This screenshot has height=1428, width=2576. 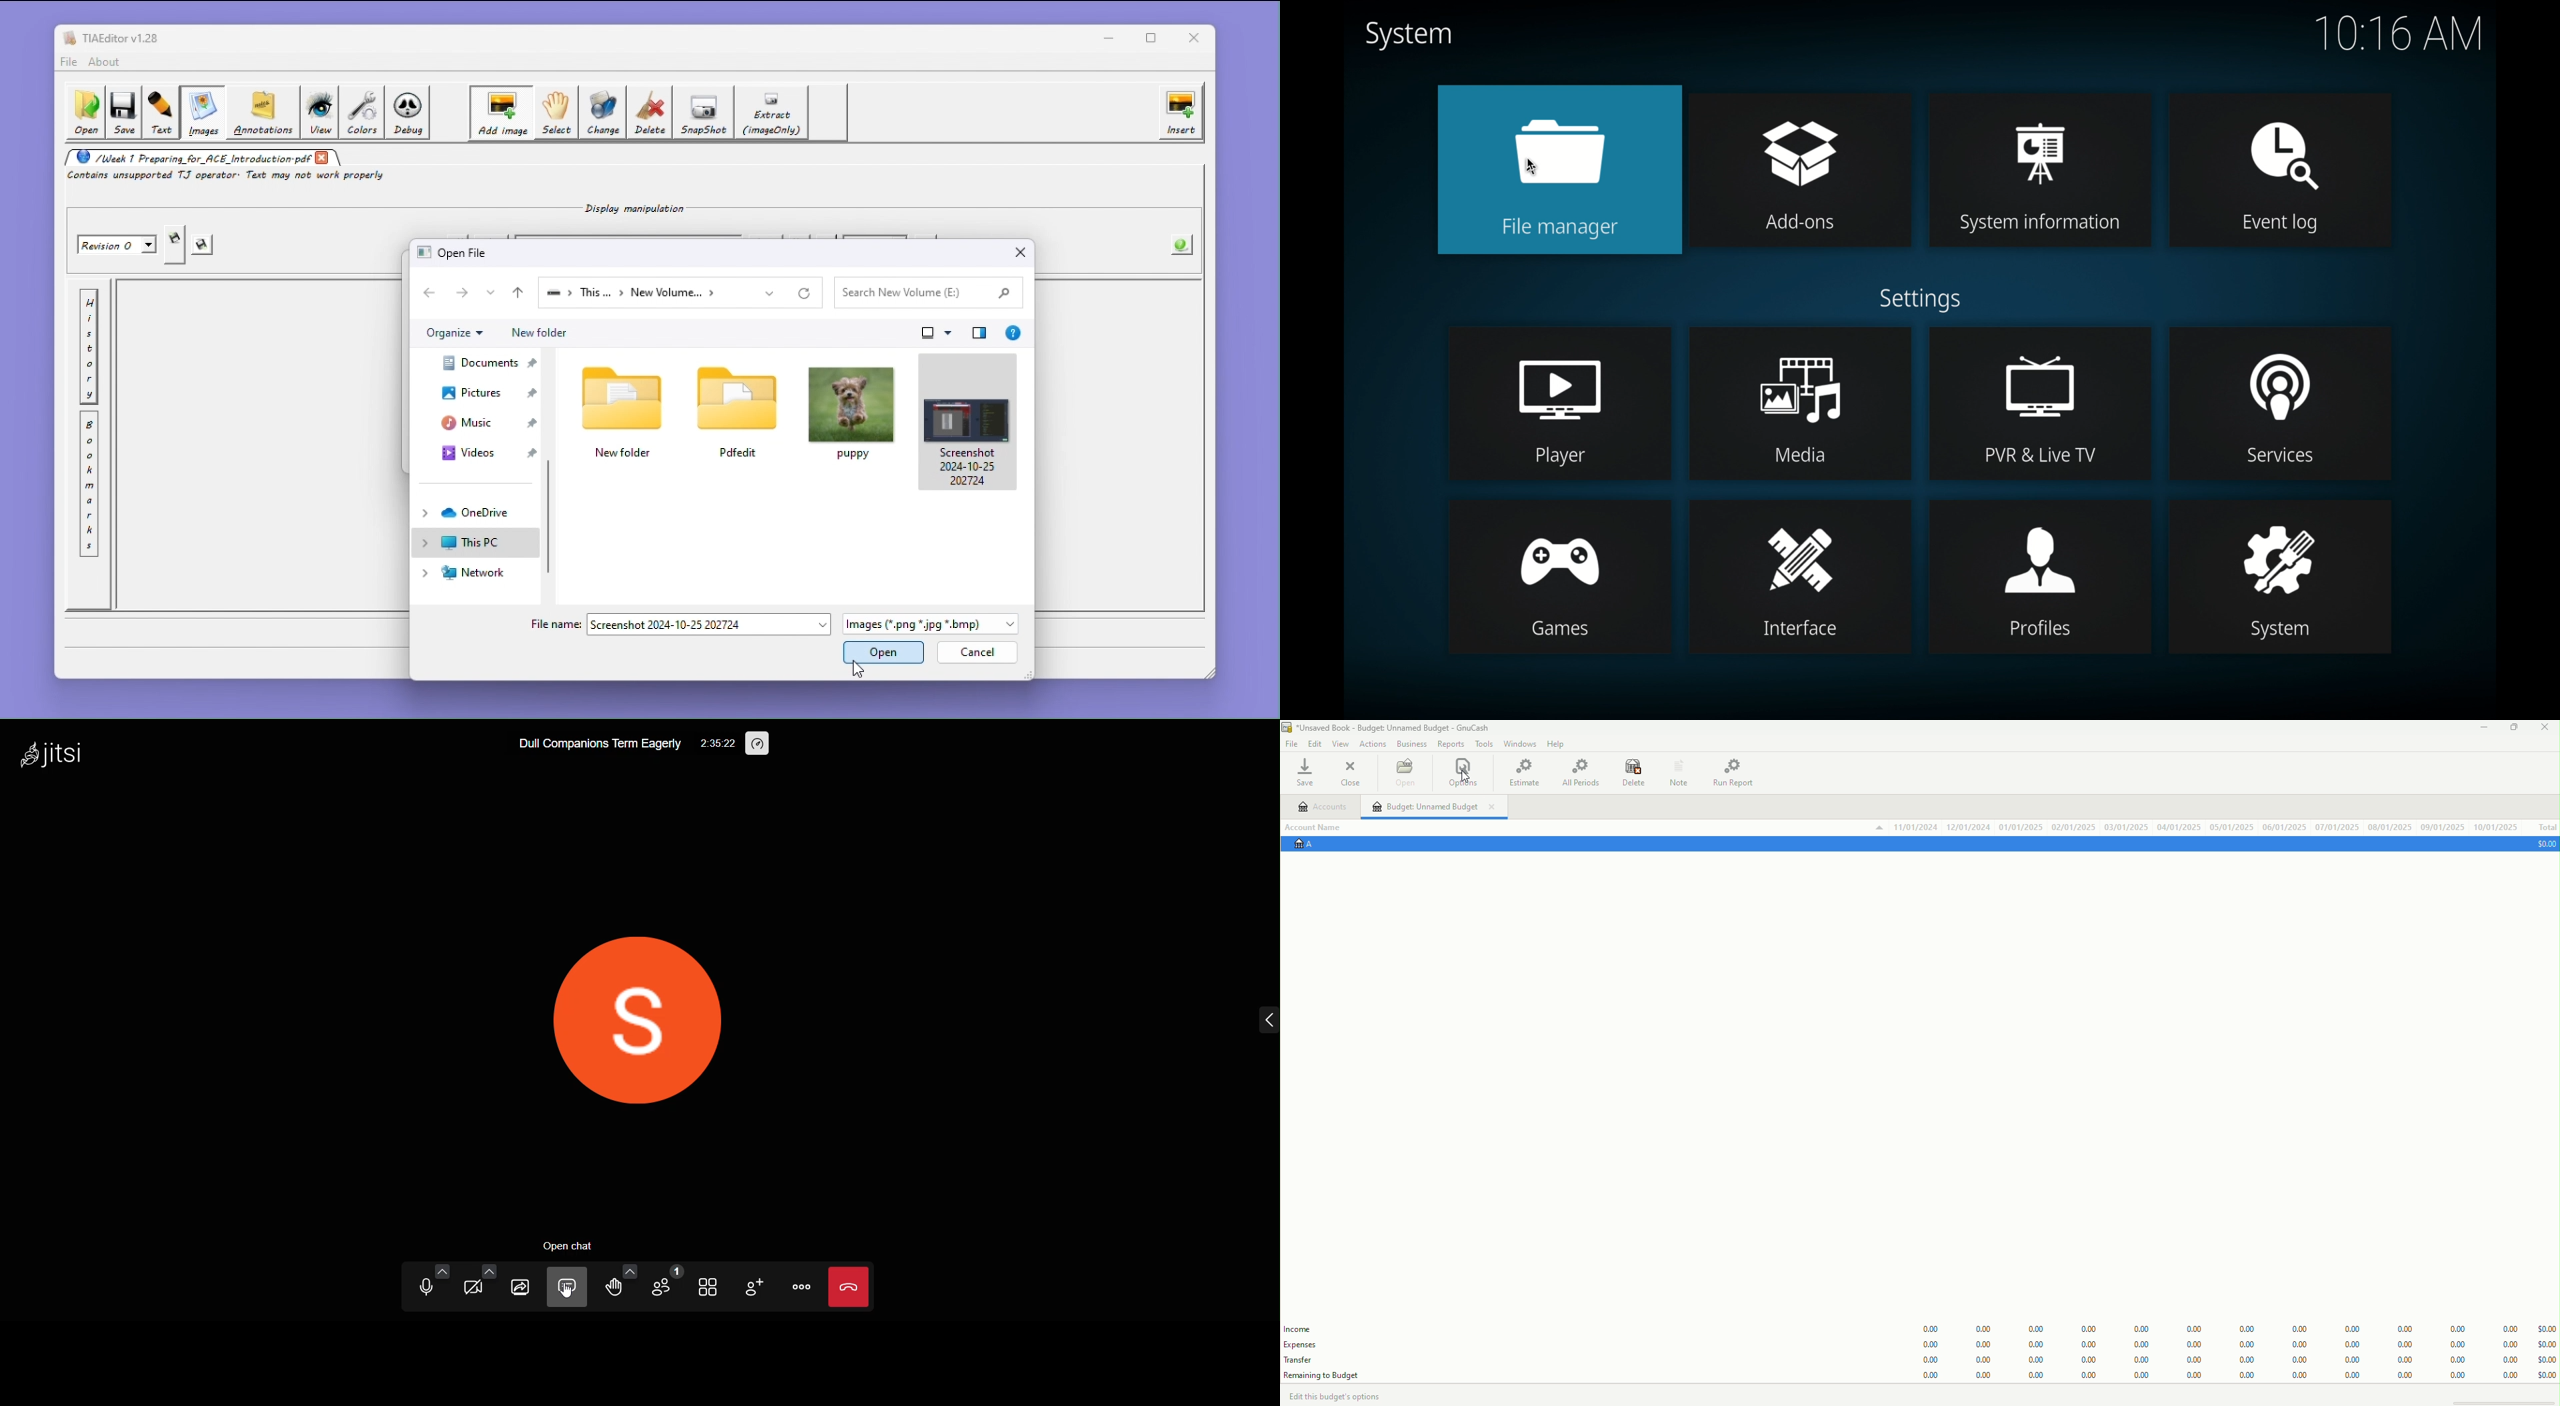 What do you see at coordinates (1923, 301) in the screenshot?
I see `settings` at bounding box center [1923, 301].